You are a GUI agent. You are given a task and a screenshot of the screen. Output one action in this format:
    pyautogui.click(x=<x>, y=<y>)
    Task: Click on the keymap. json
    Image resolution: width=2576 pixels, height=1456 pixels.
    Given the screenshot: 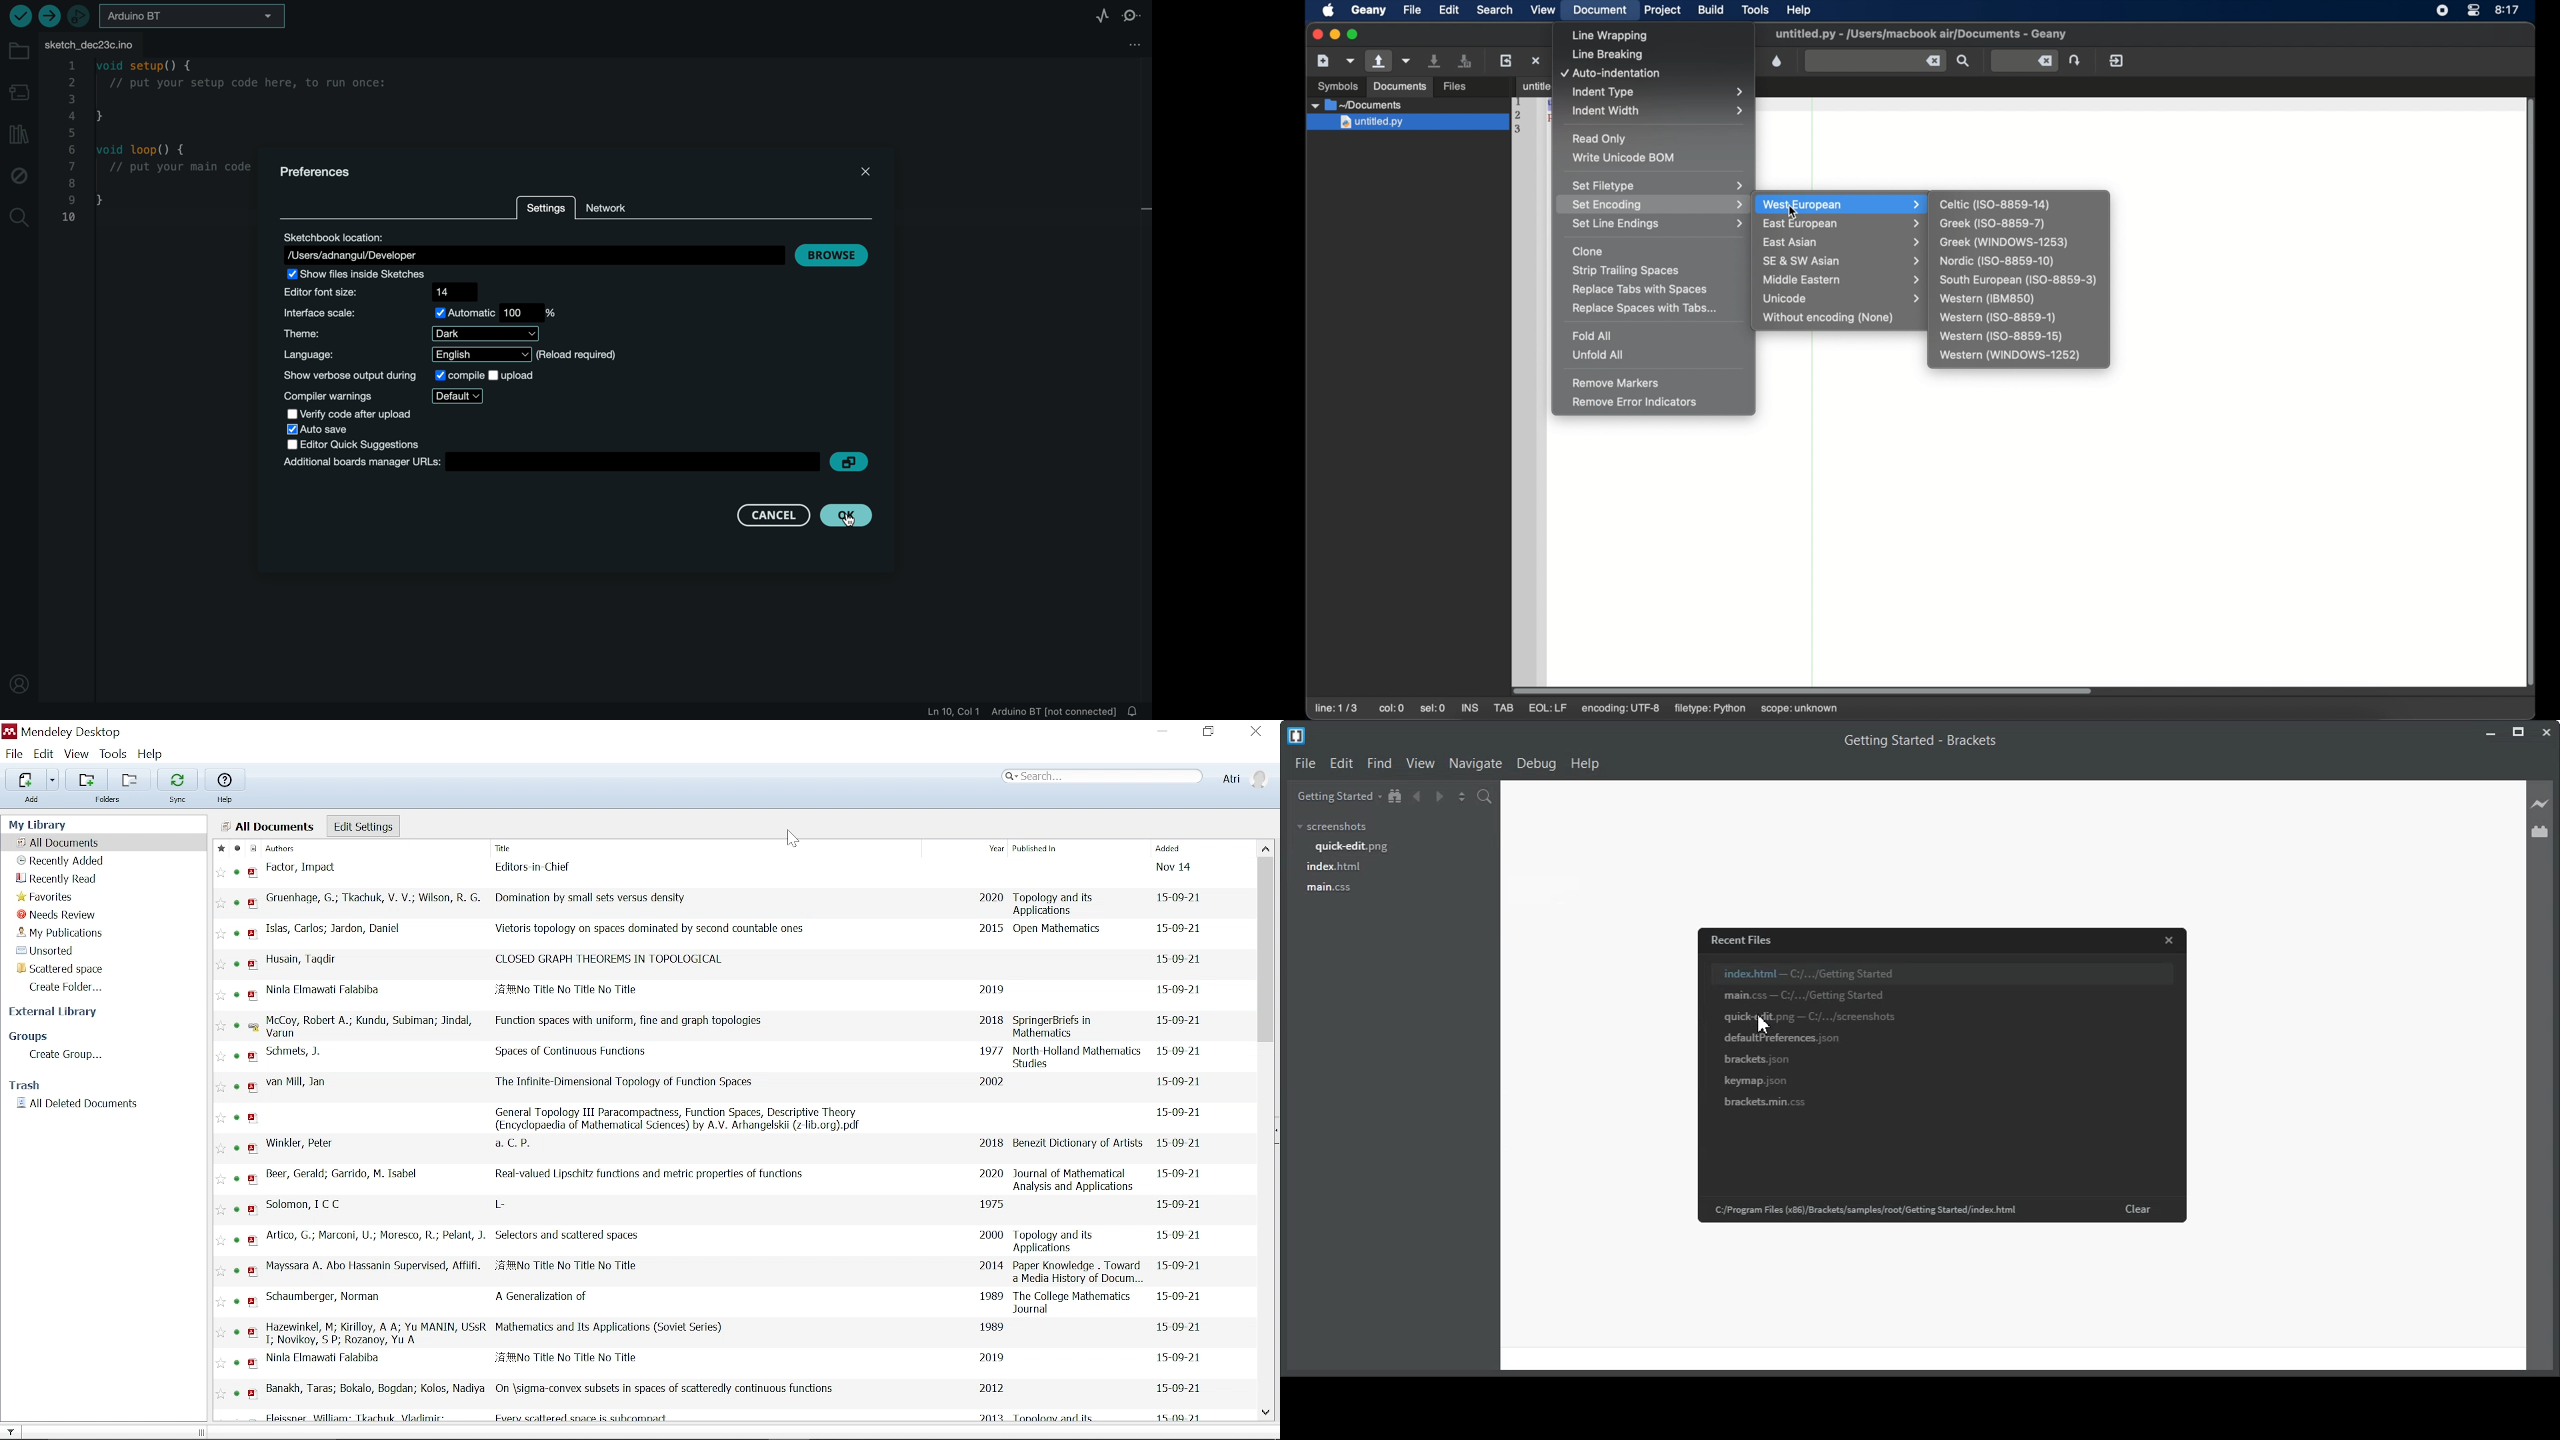 What is the action you would take?
    pyautogui.click(x=1756, y=1082)
    